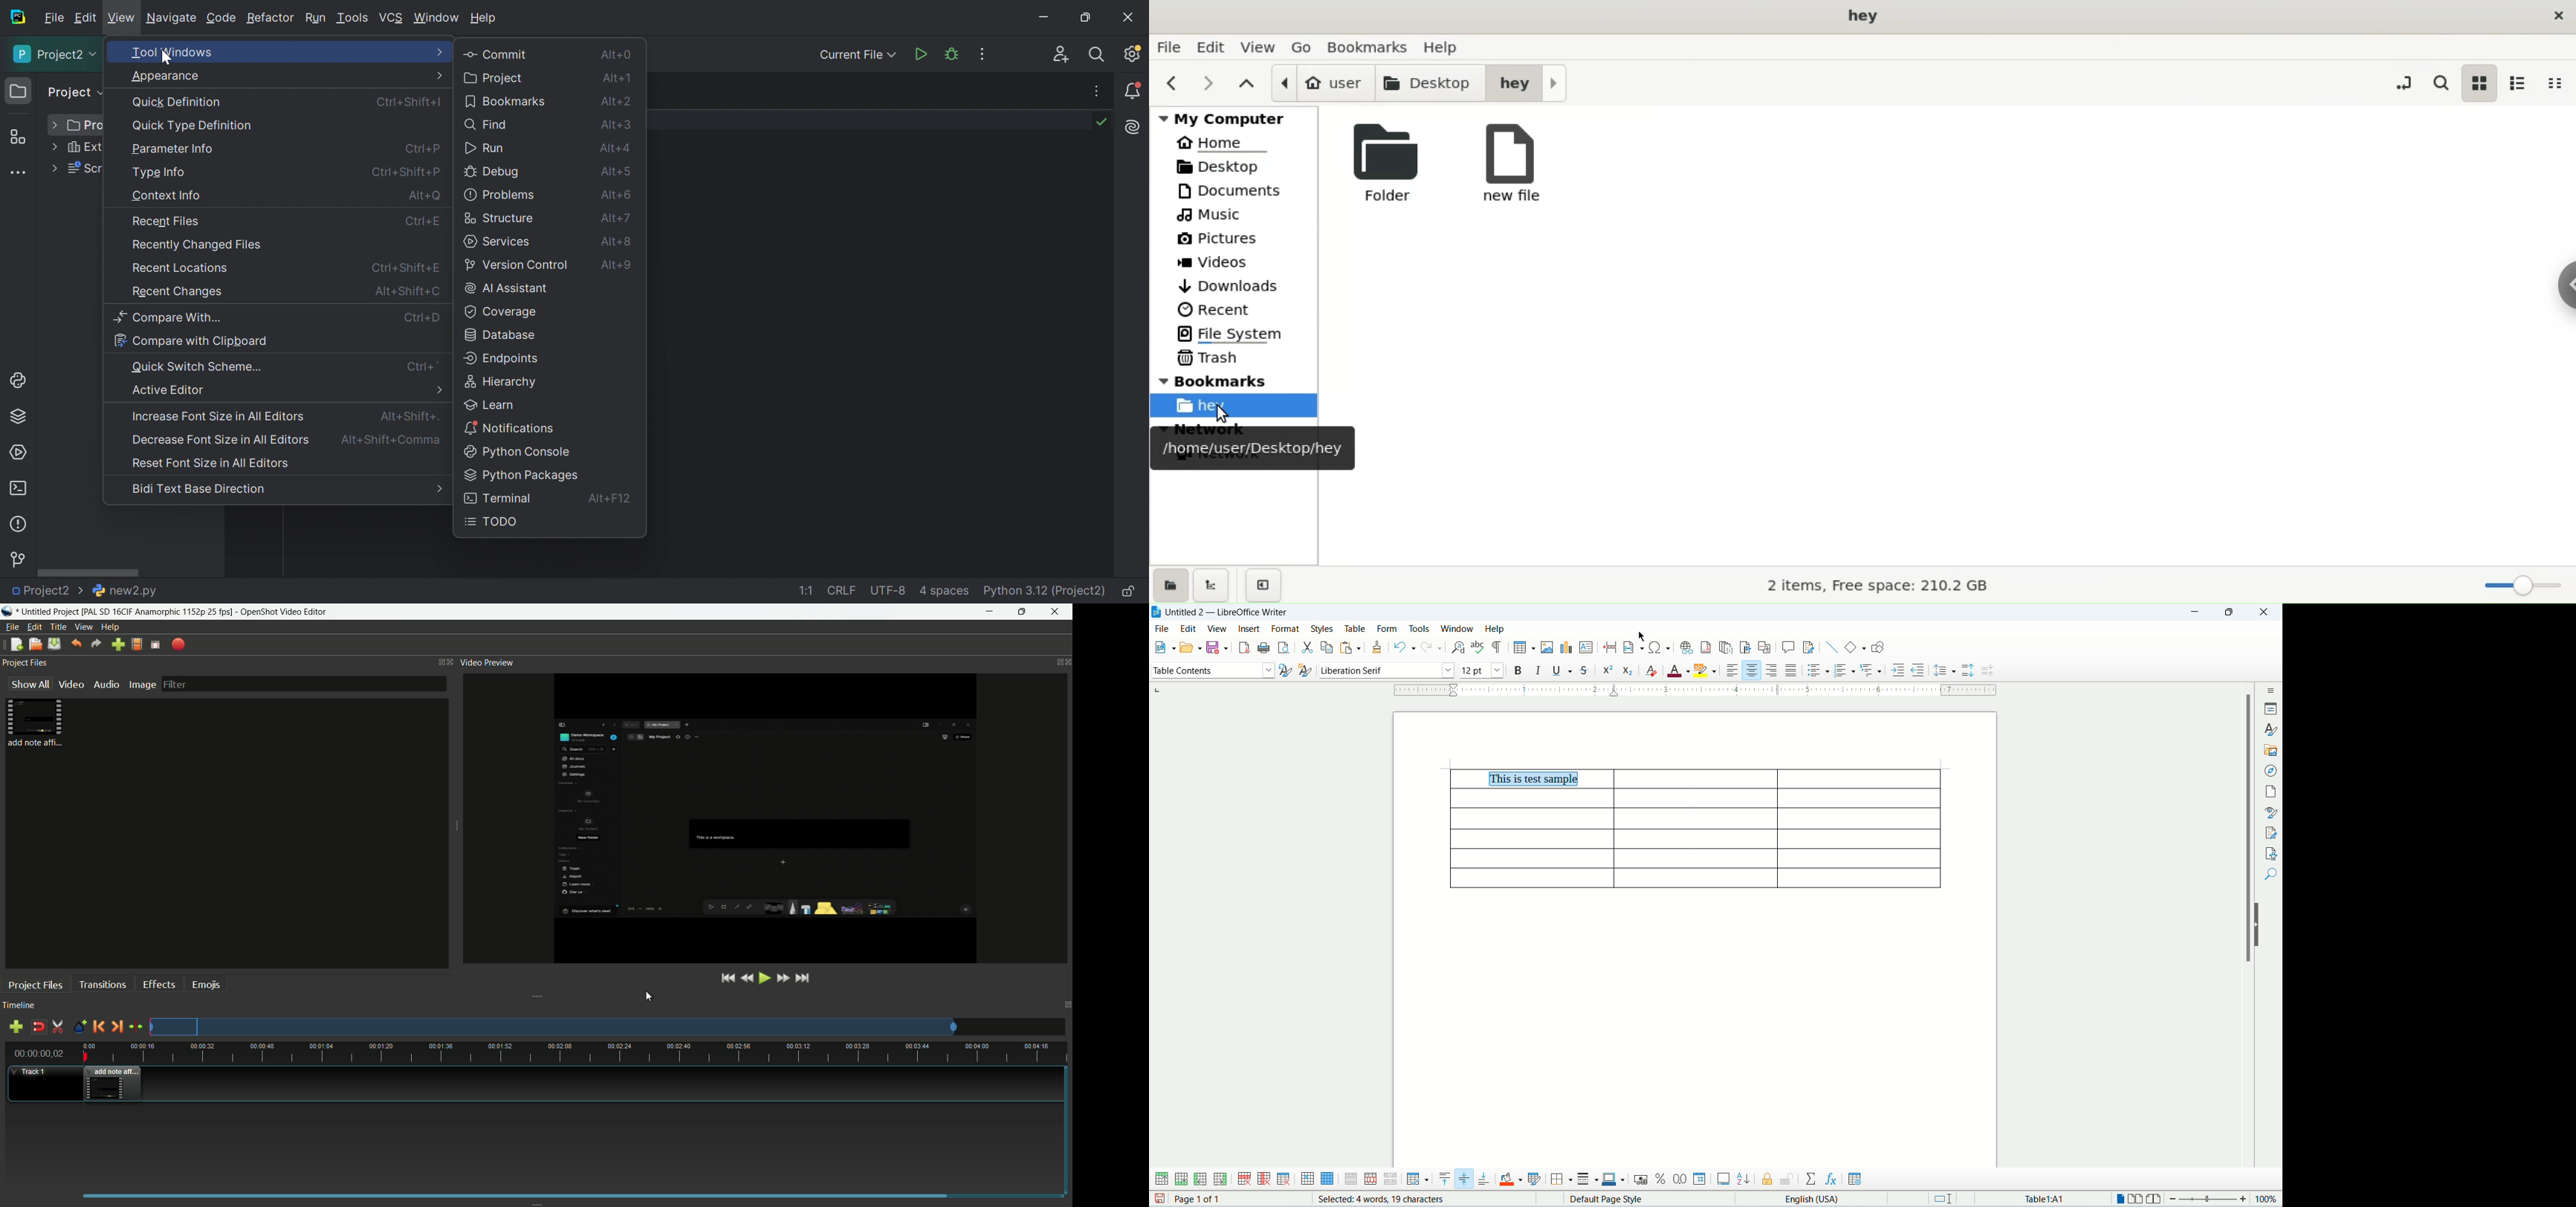 The width and height of the screenshot is (2576, 1232). Describe the element at coordinates (1458, 628) in the screenshot. I see `window` at that location.